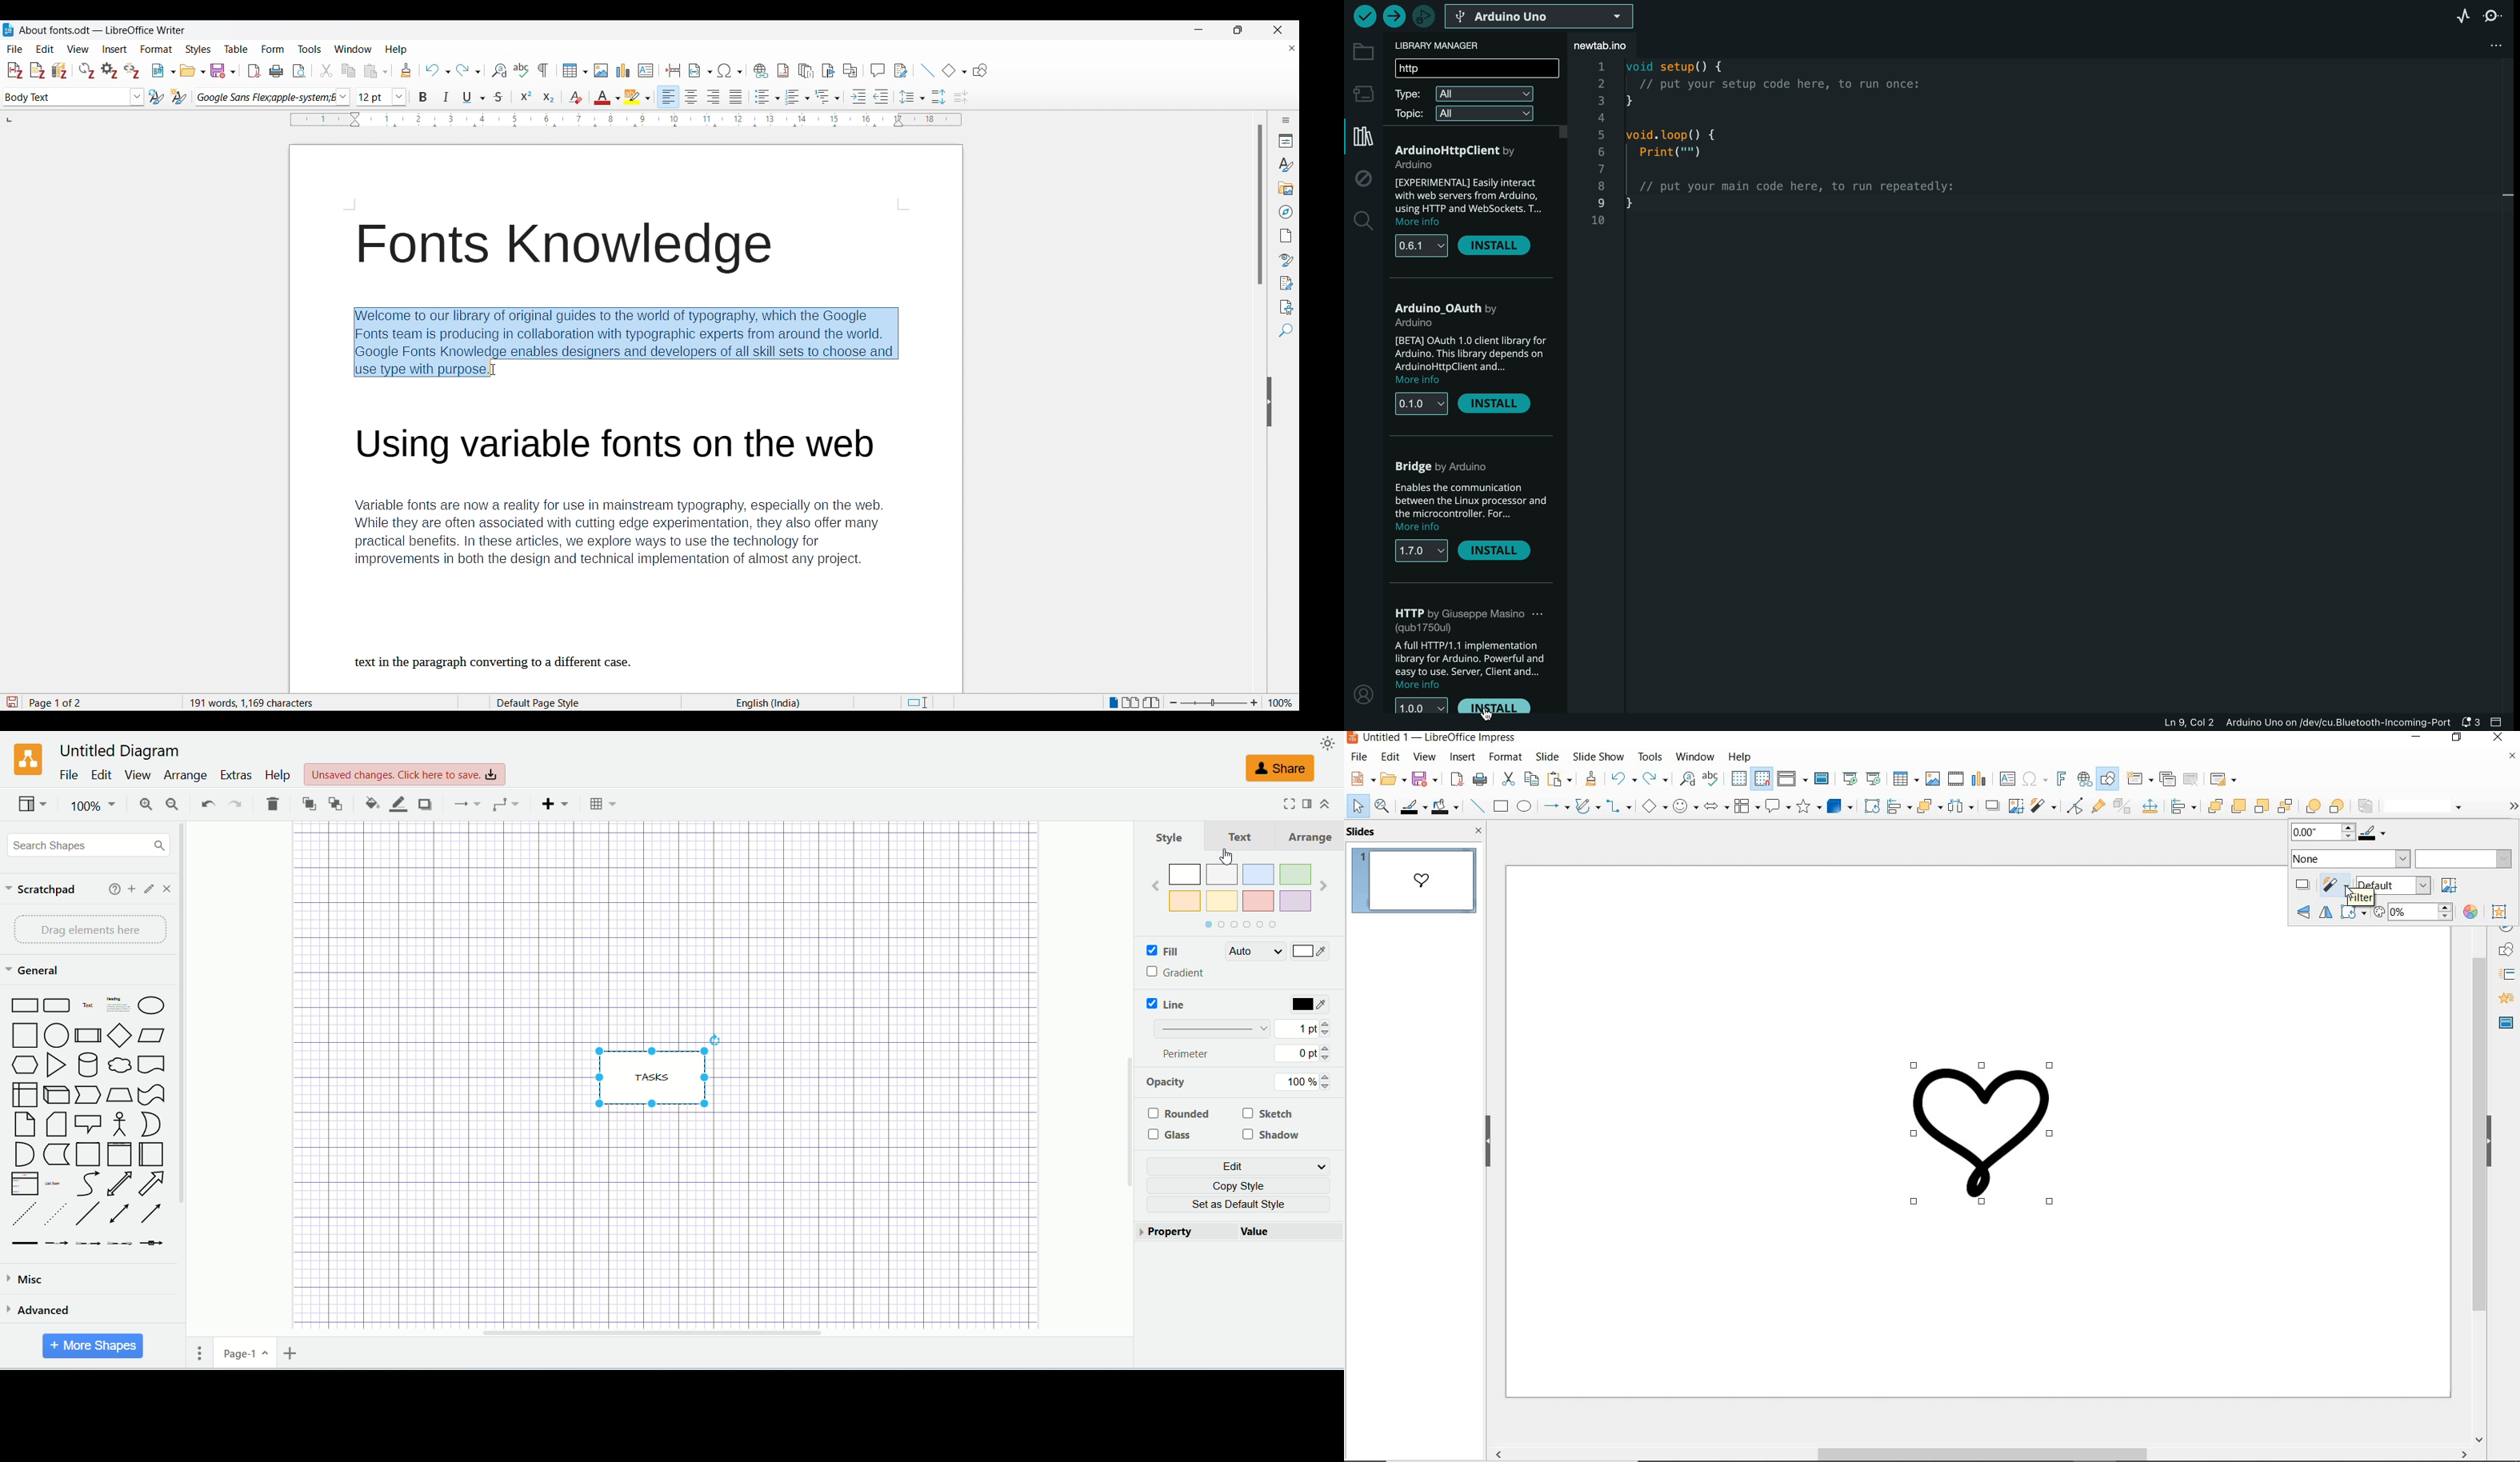  Describe the element at coordinates (1270, 1136) in the screenshot. I see `shadow` at that location.